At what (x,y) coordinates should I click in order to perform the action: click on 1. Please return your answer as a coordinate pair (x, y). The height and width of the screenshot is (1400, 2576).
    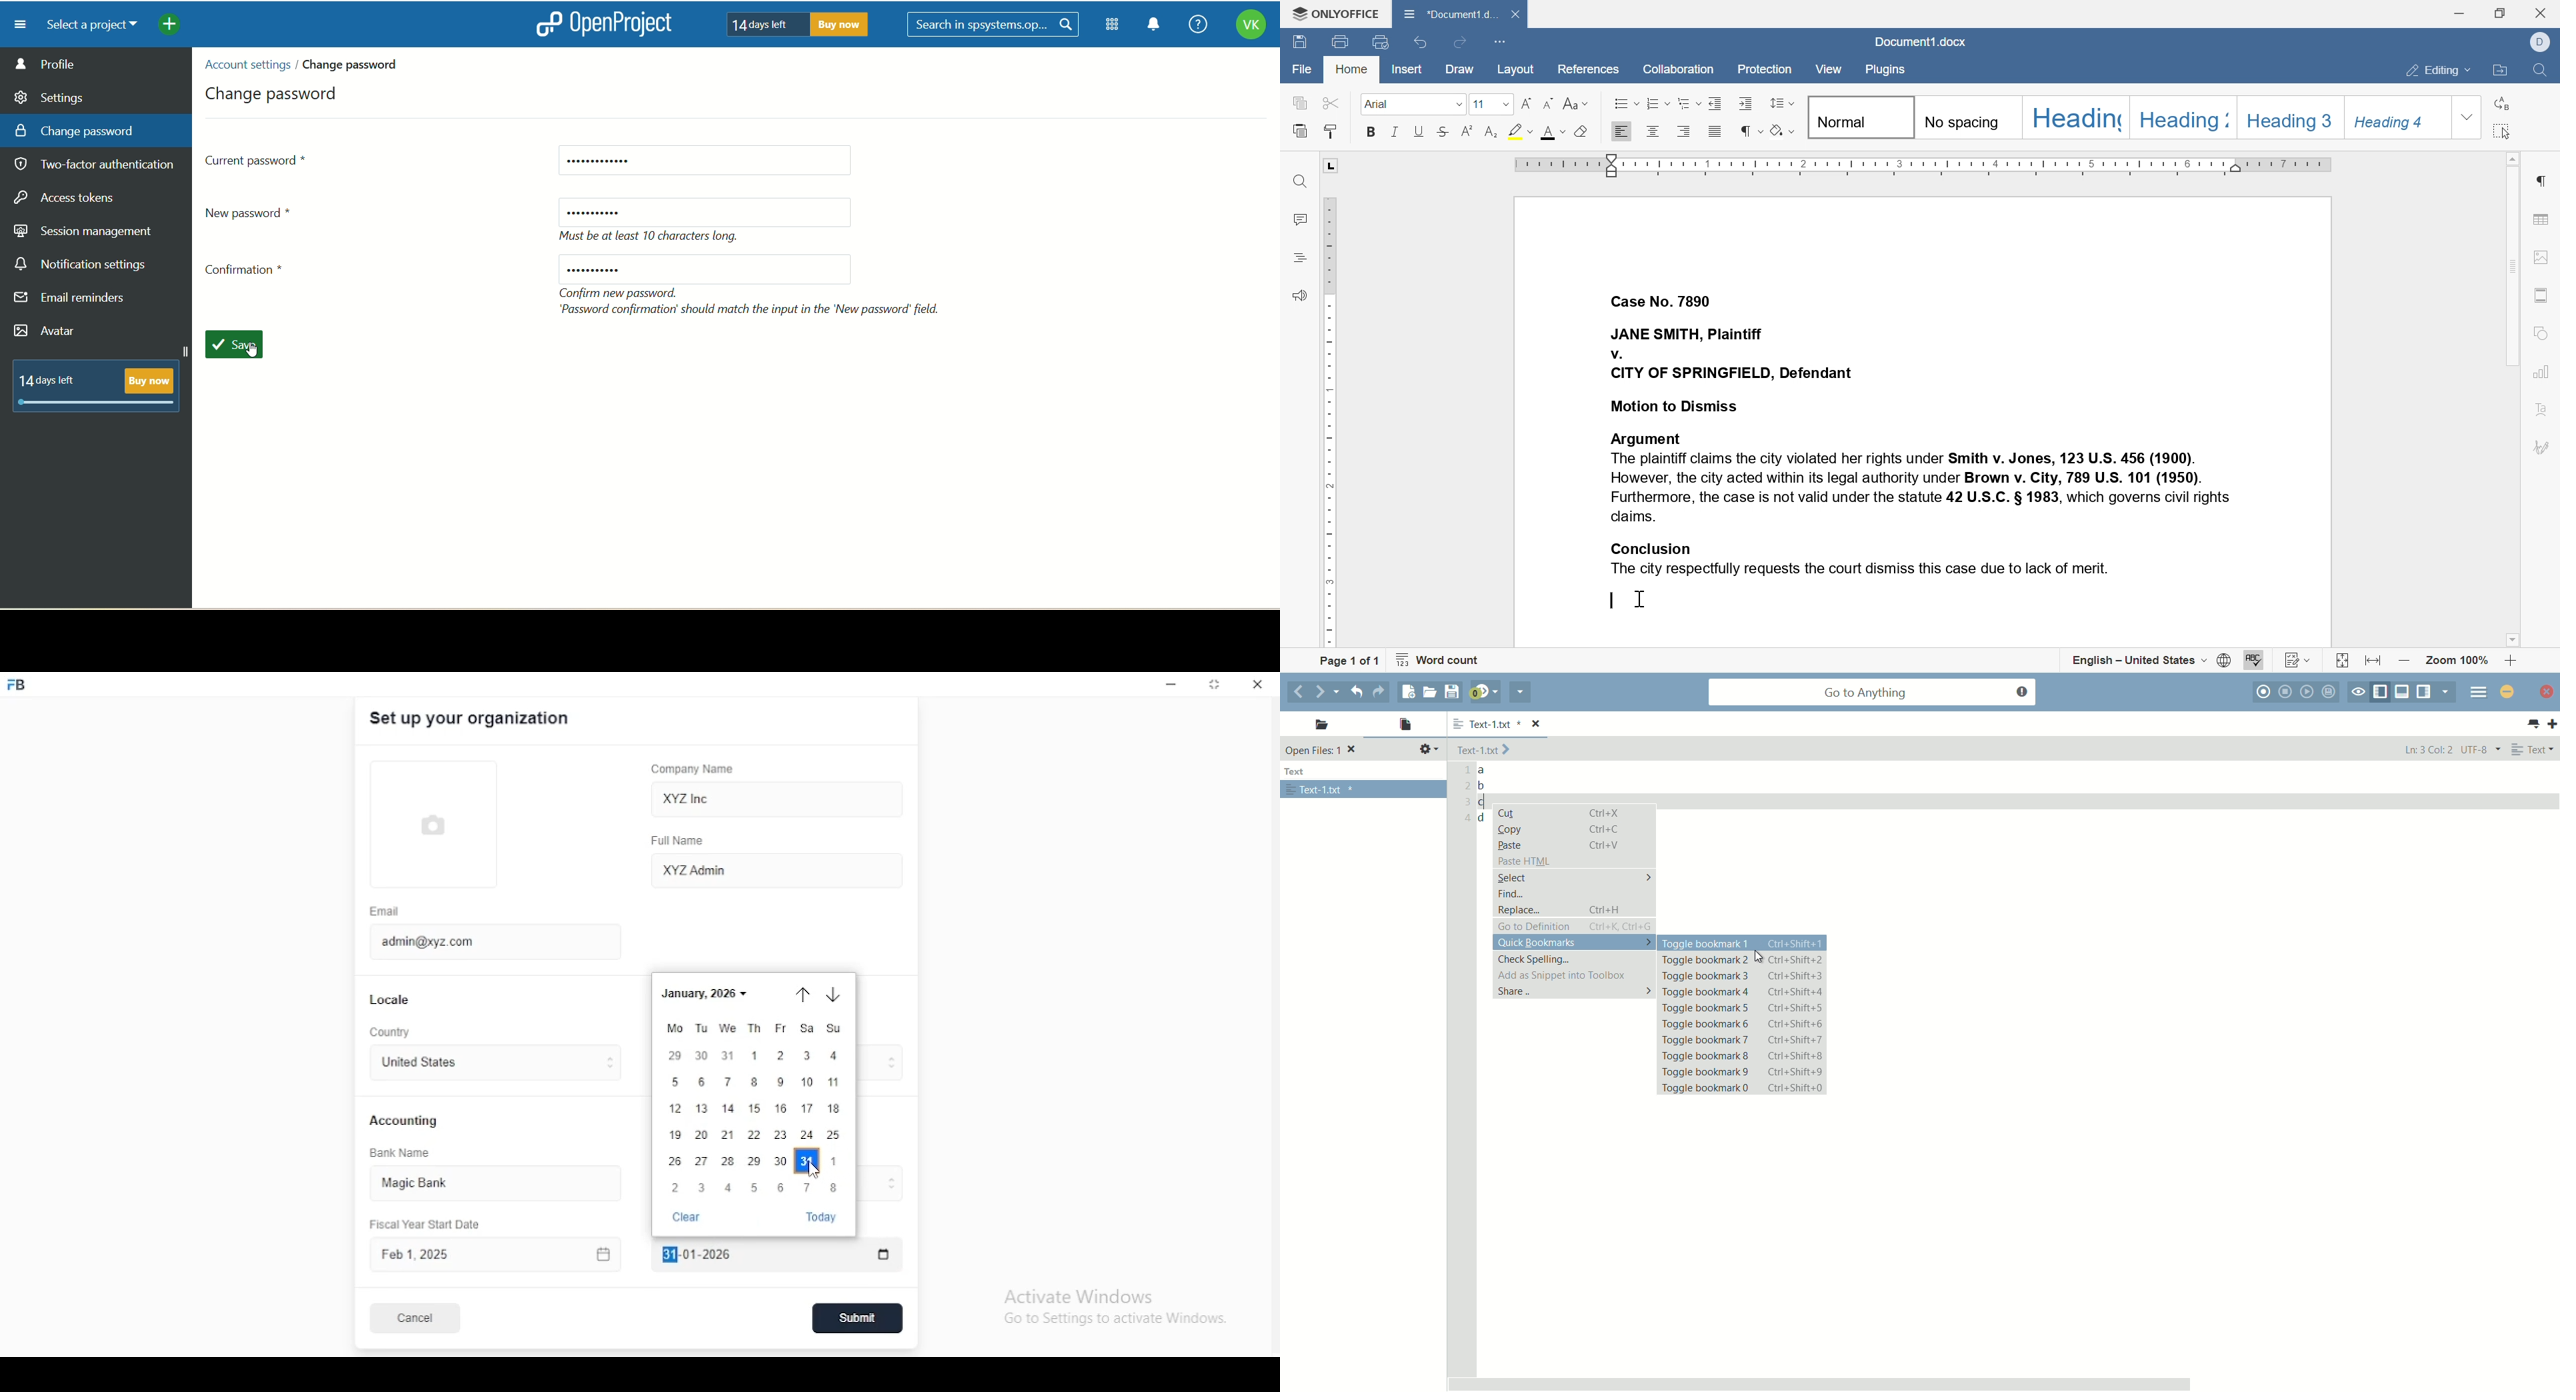
    Looking at the image, I should click on (755, 1056).